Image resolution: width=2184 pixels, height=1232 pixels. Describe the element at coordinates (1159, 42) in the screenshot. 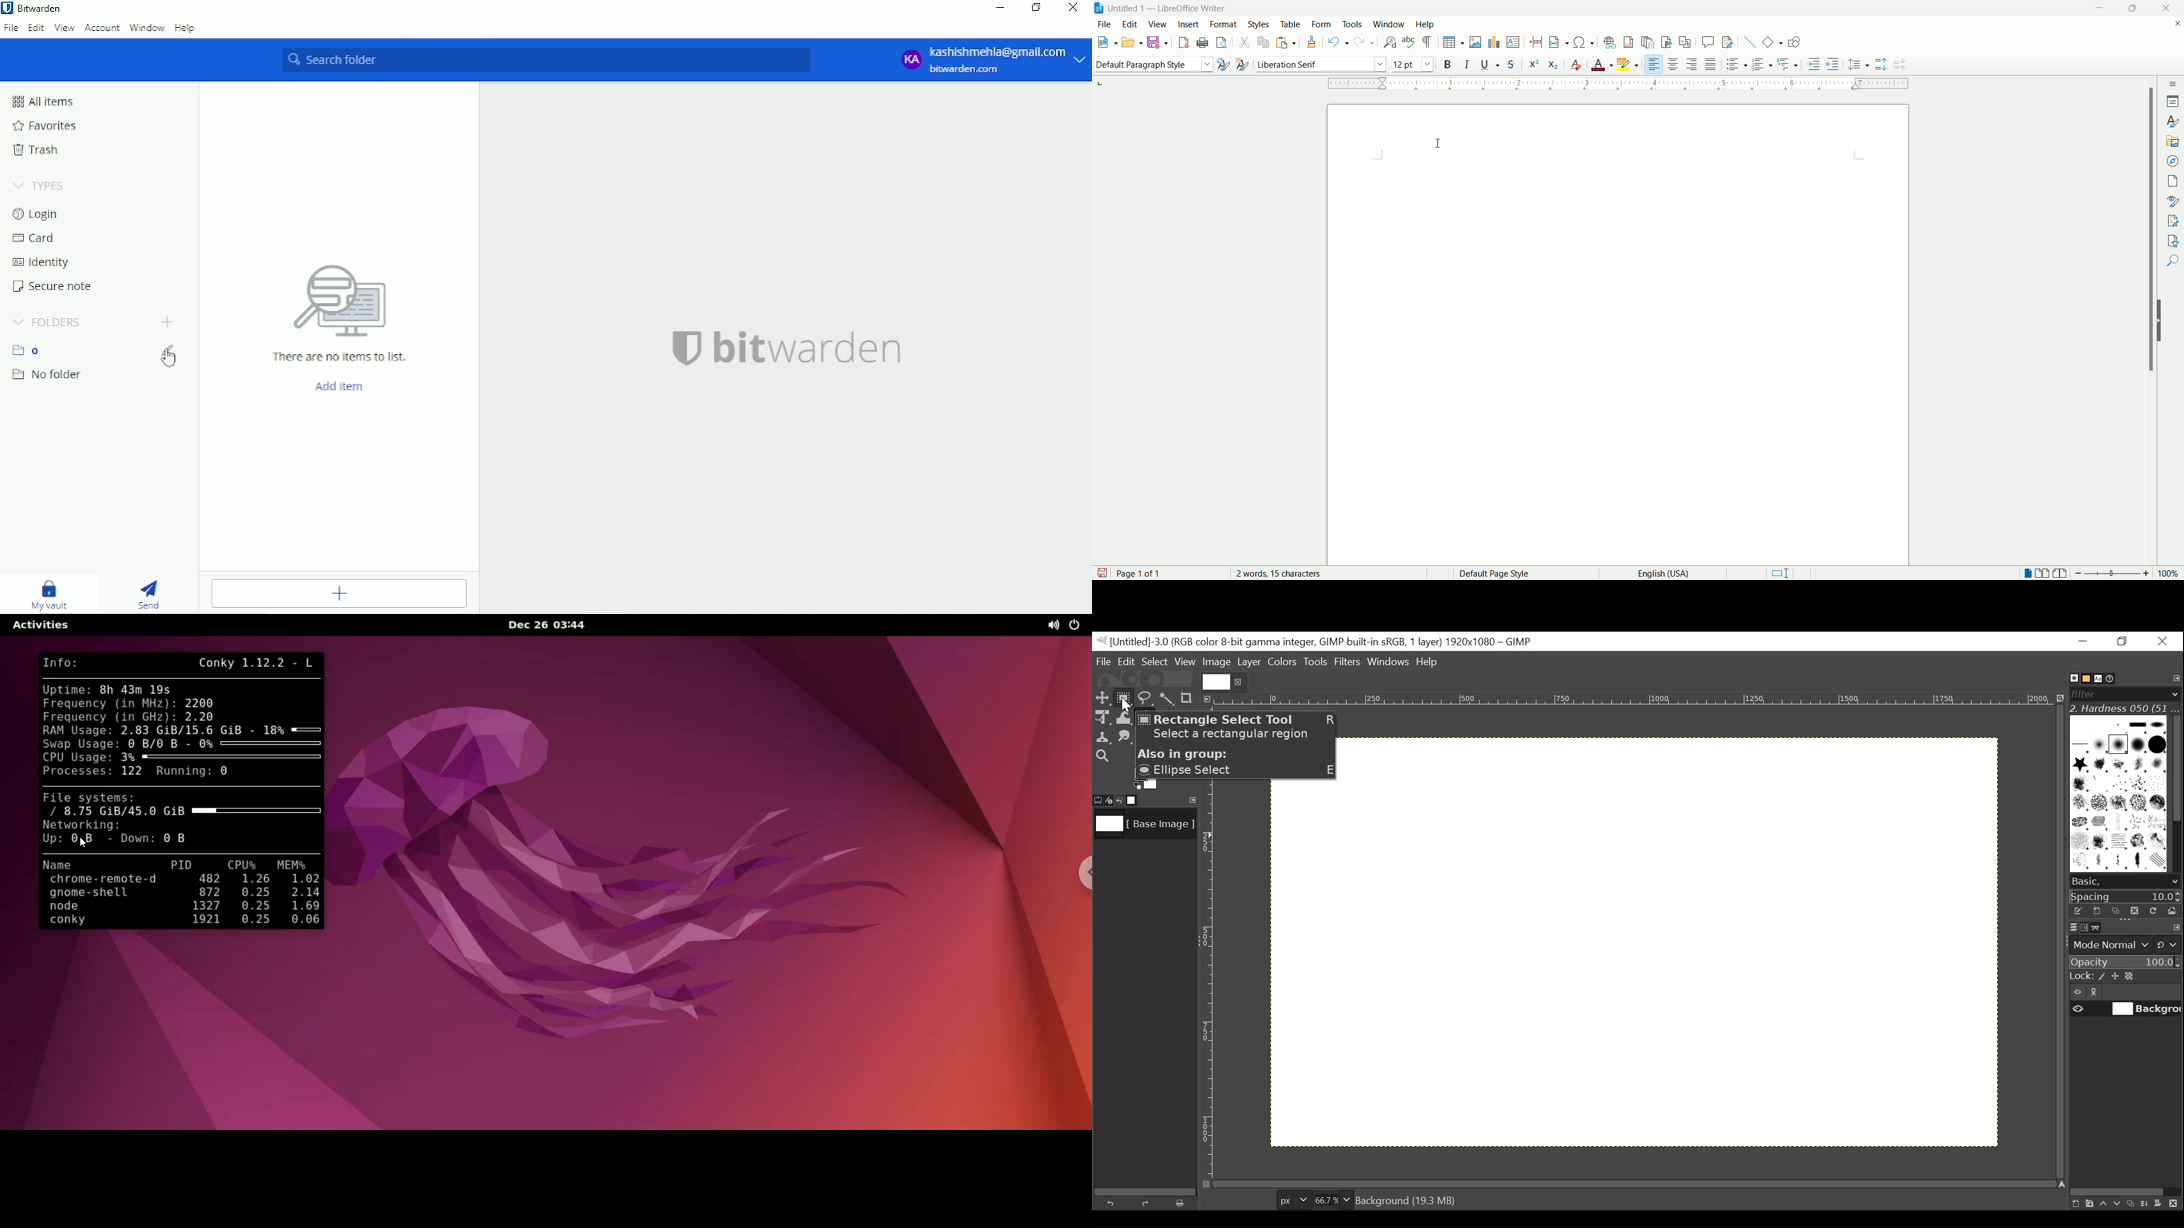

I see `save` at that location.